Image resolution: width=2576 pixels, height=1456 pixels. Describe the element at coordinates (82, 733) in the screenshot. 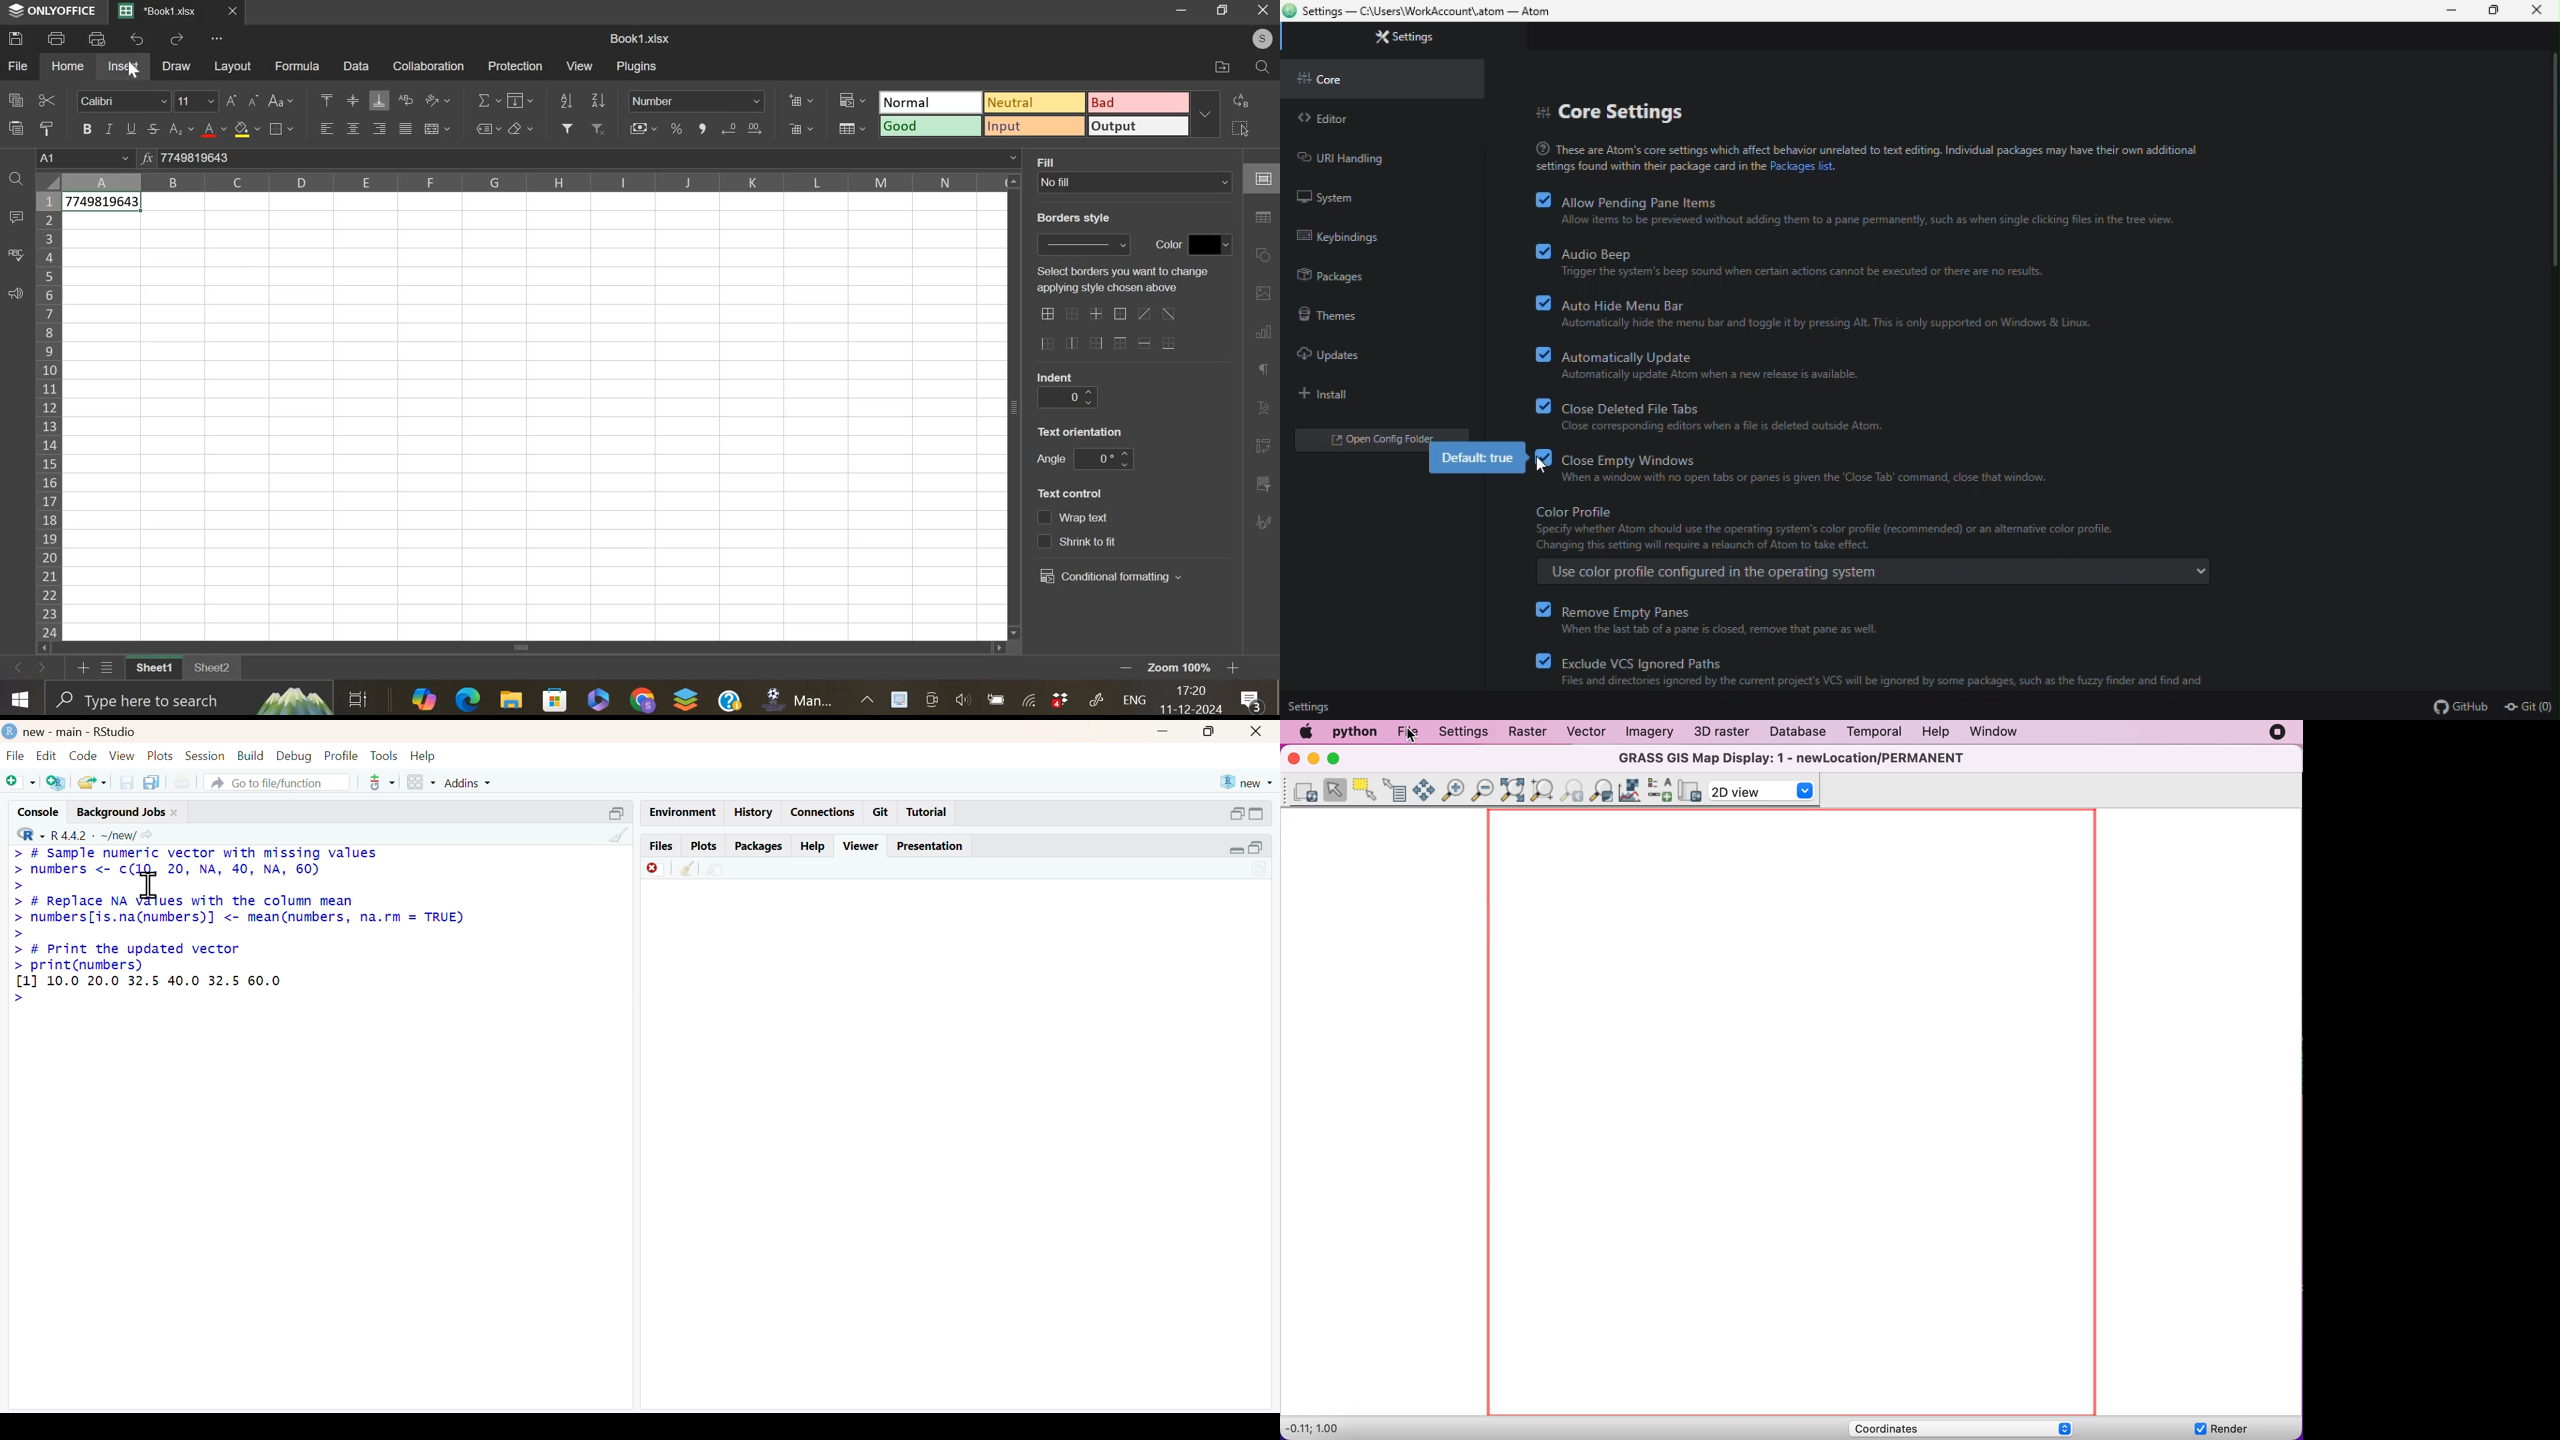

I see `new - main - RStudio` at that location.